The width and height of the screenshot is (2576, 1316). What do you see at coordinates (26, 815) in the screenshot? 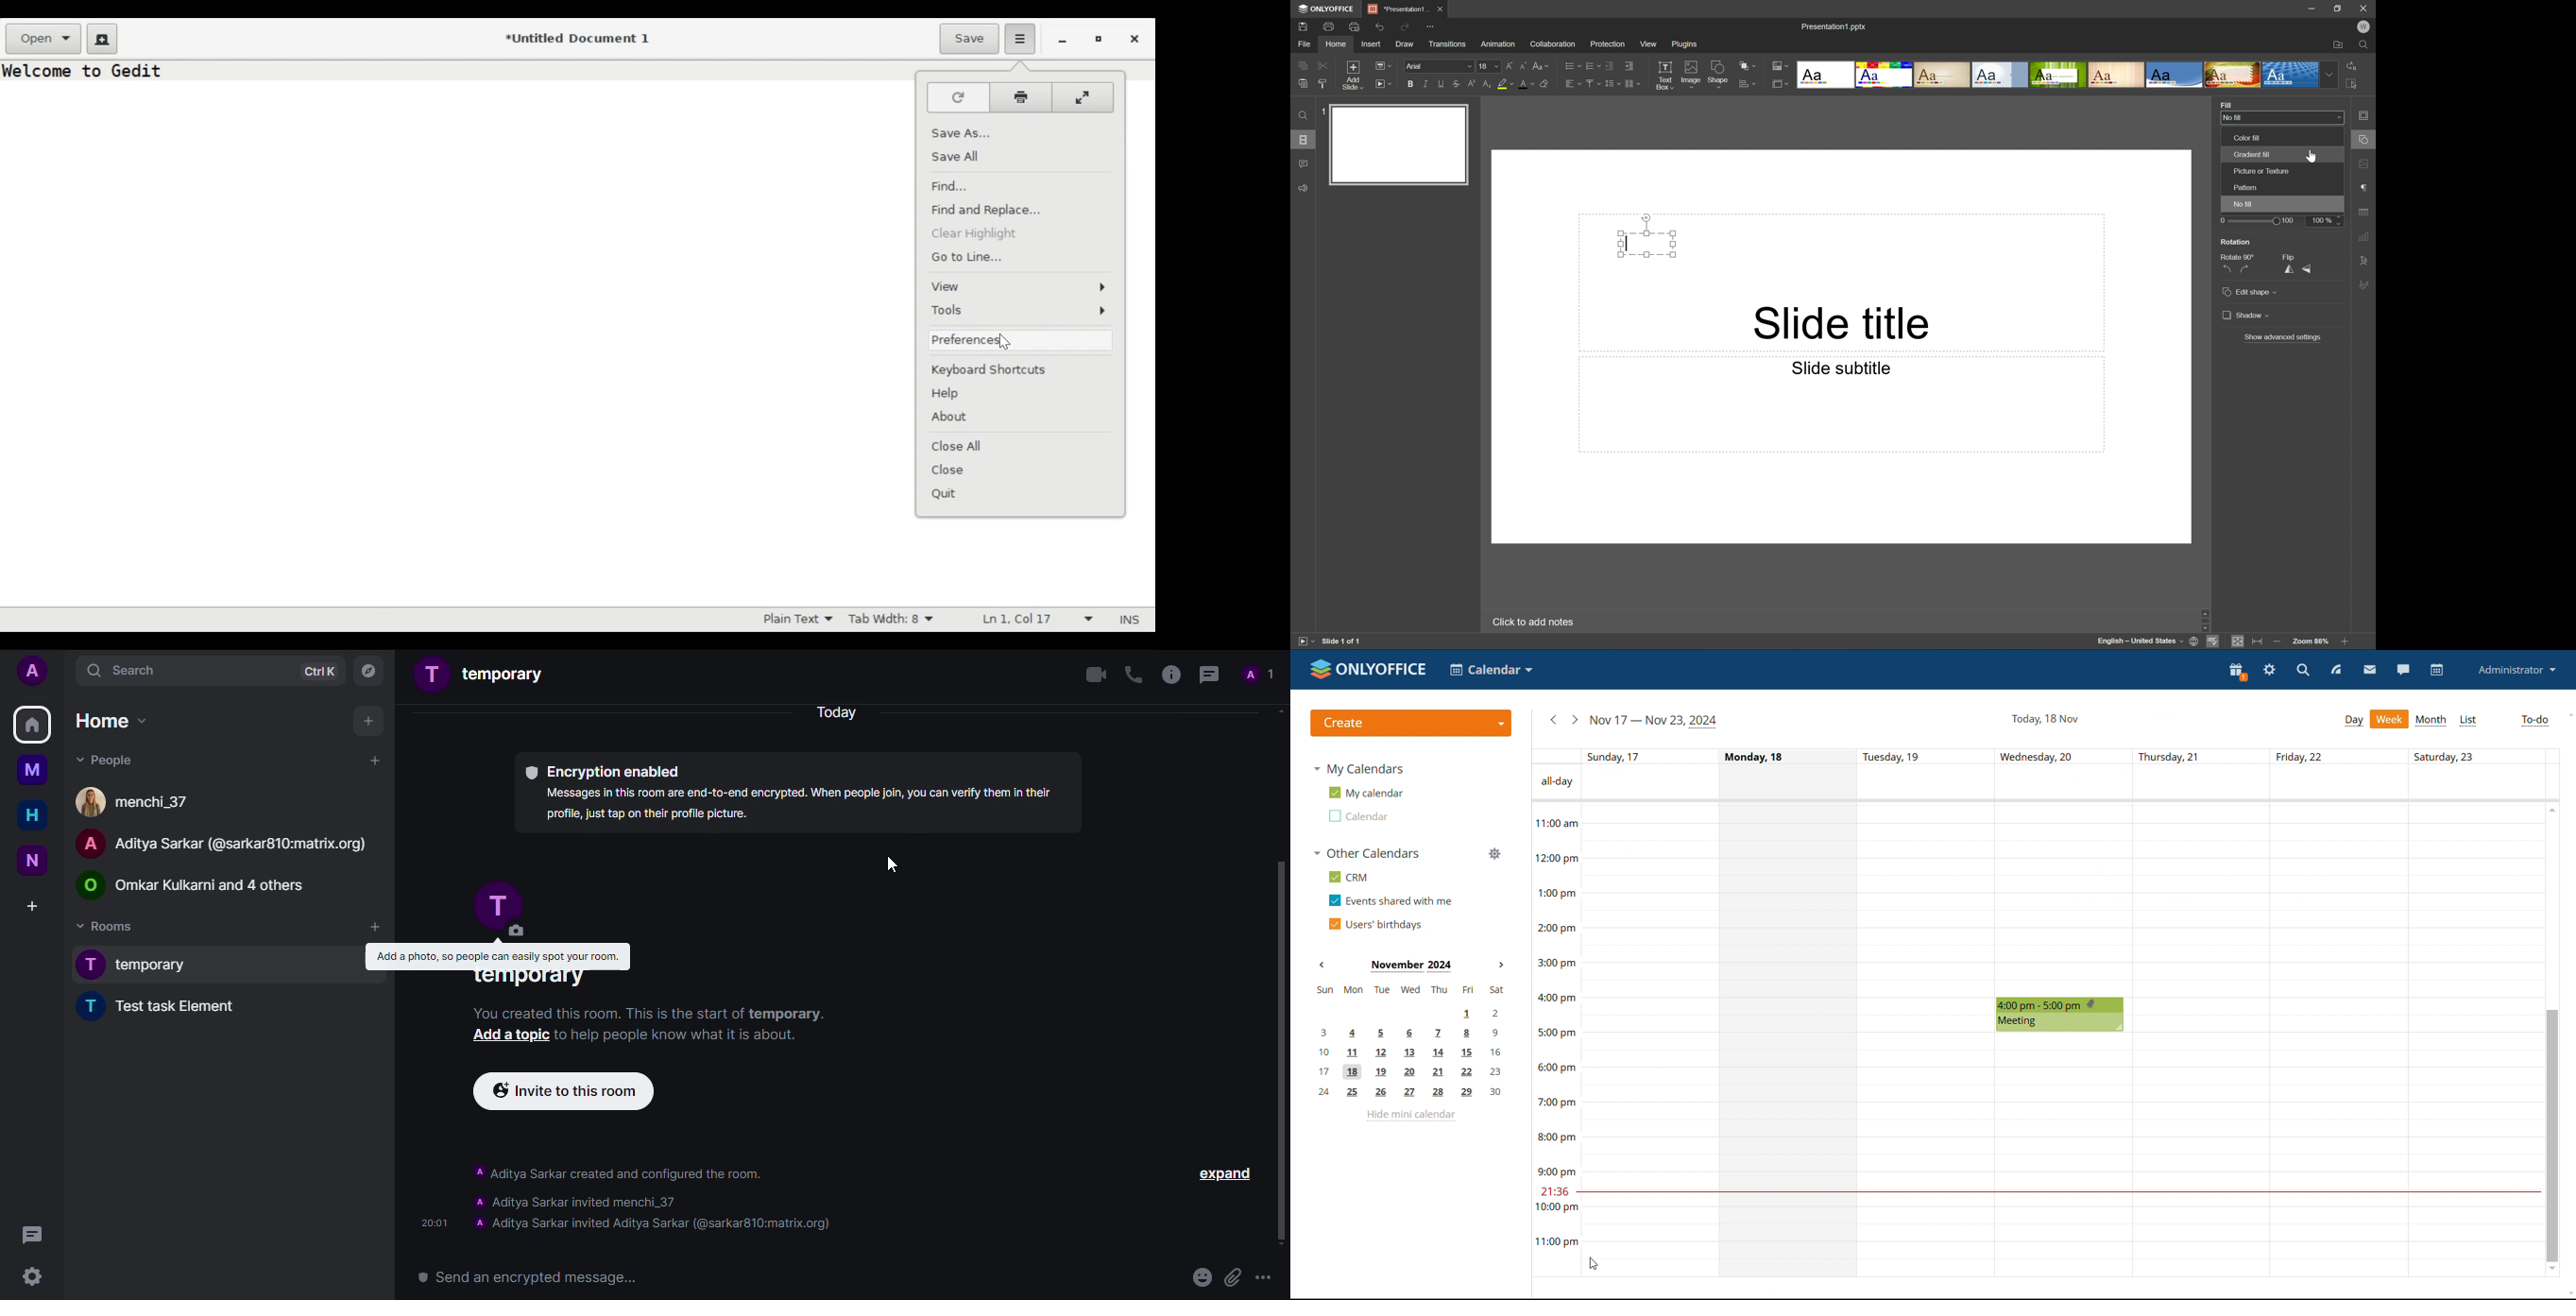
I see `home` at bounding box center [26, 815].